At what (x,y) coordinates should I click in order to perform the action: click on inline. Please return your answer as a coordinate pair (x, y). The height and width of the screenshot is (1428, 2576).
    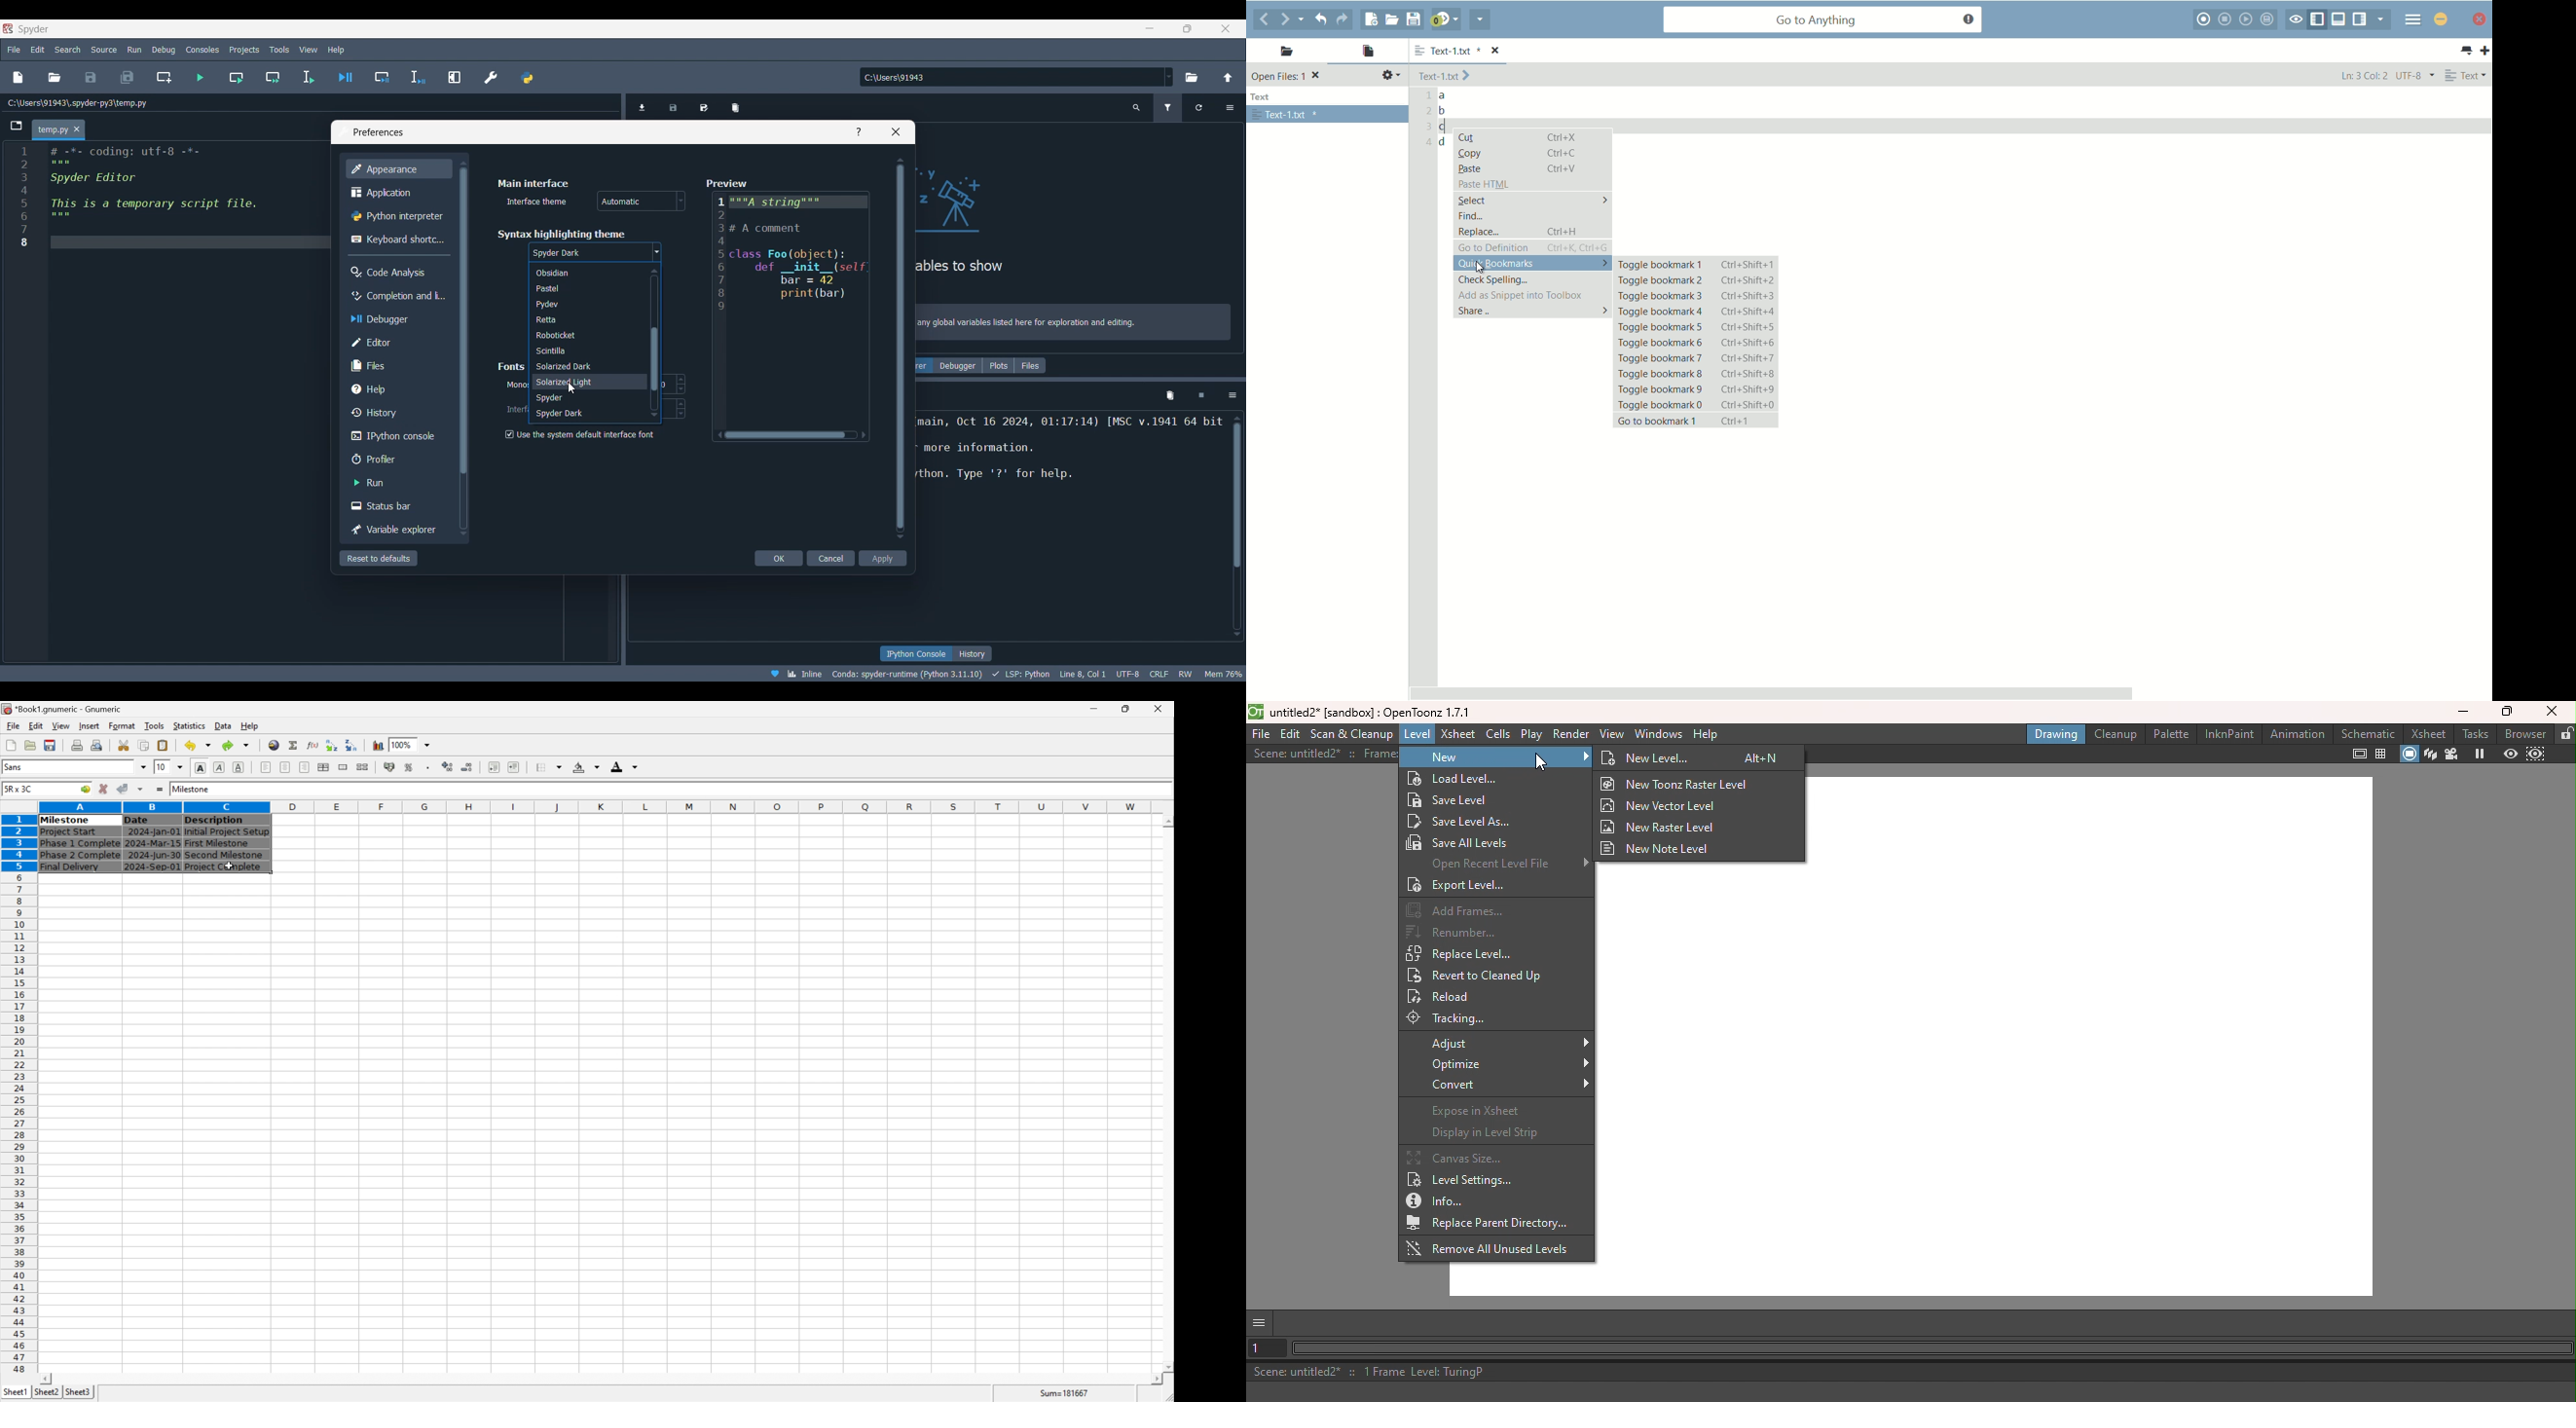
    Looking at the image, I should click on (793, 672).